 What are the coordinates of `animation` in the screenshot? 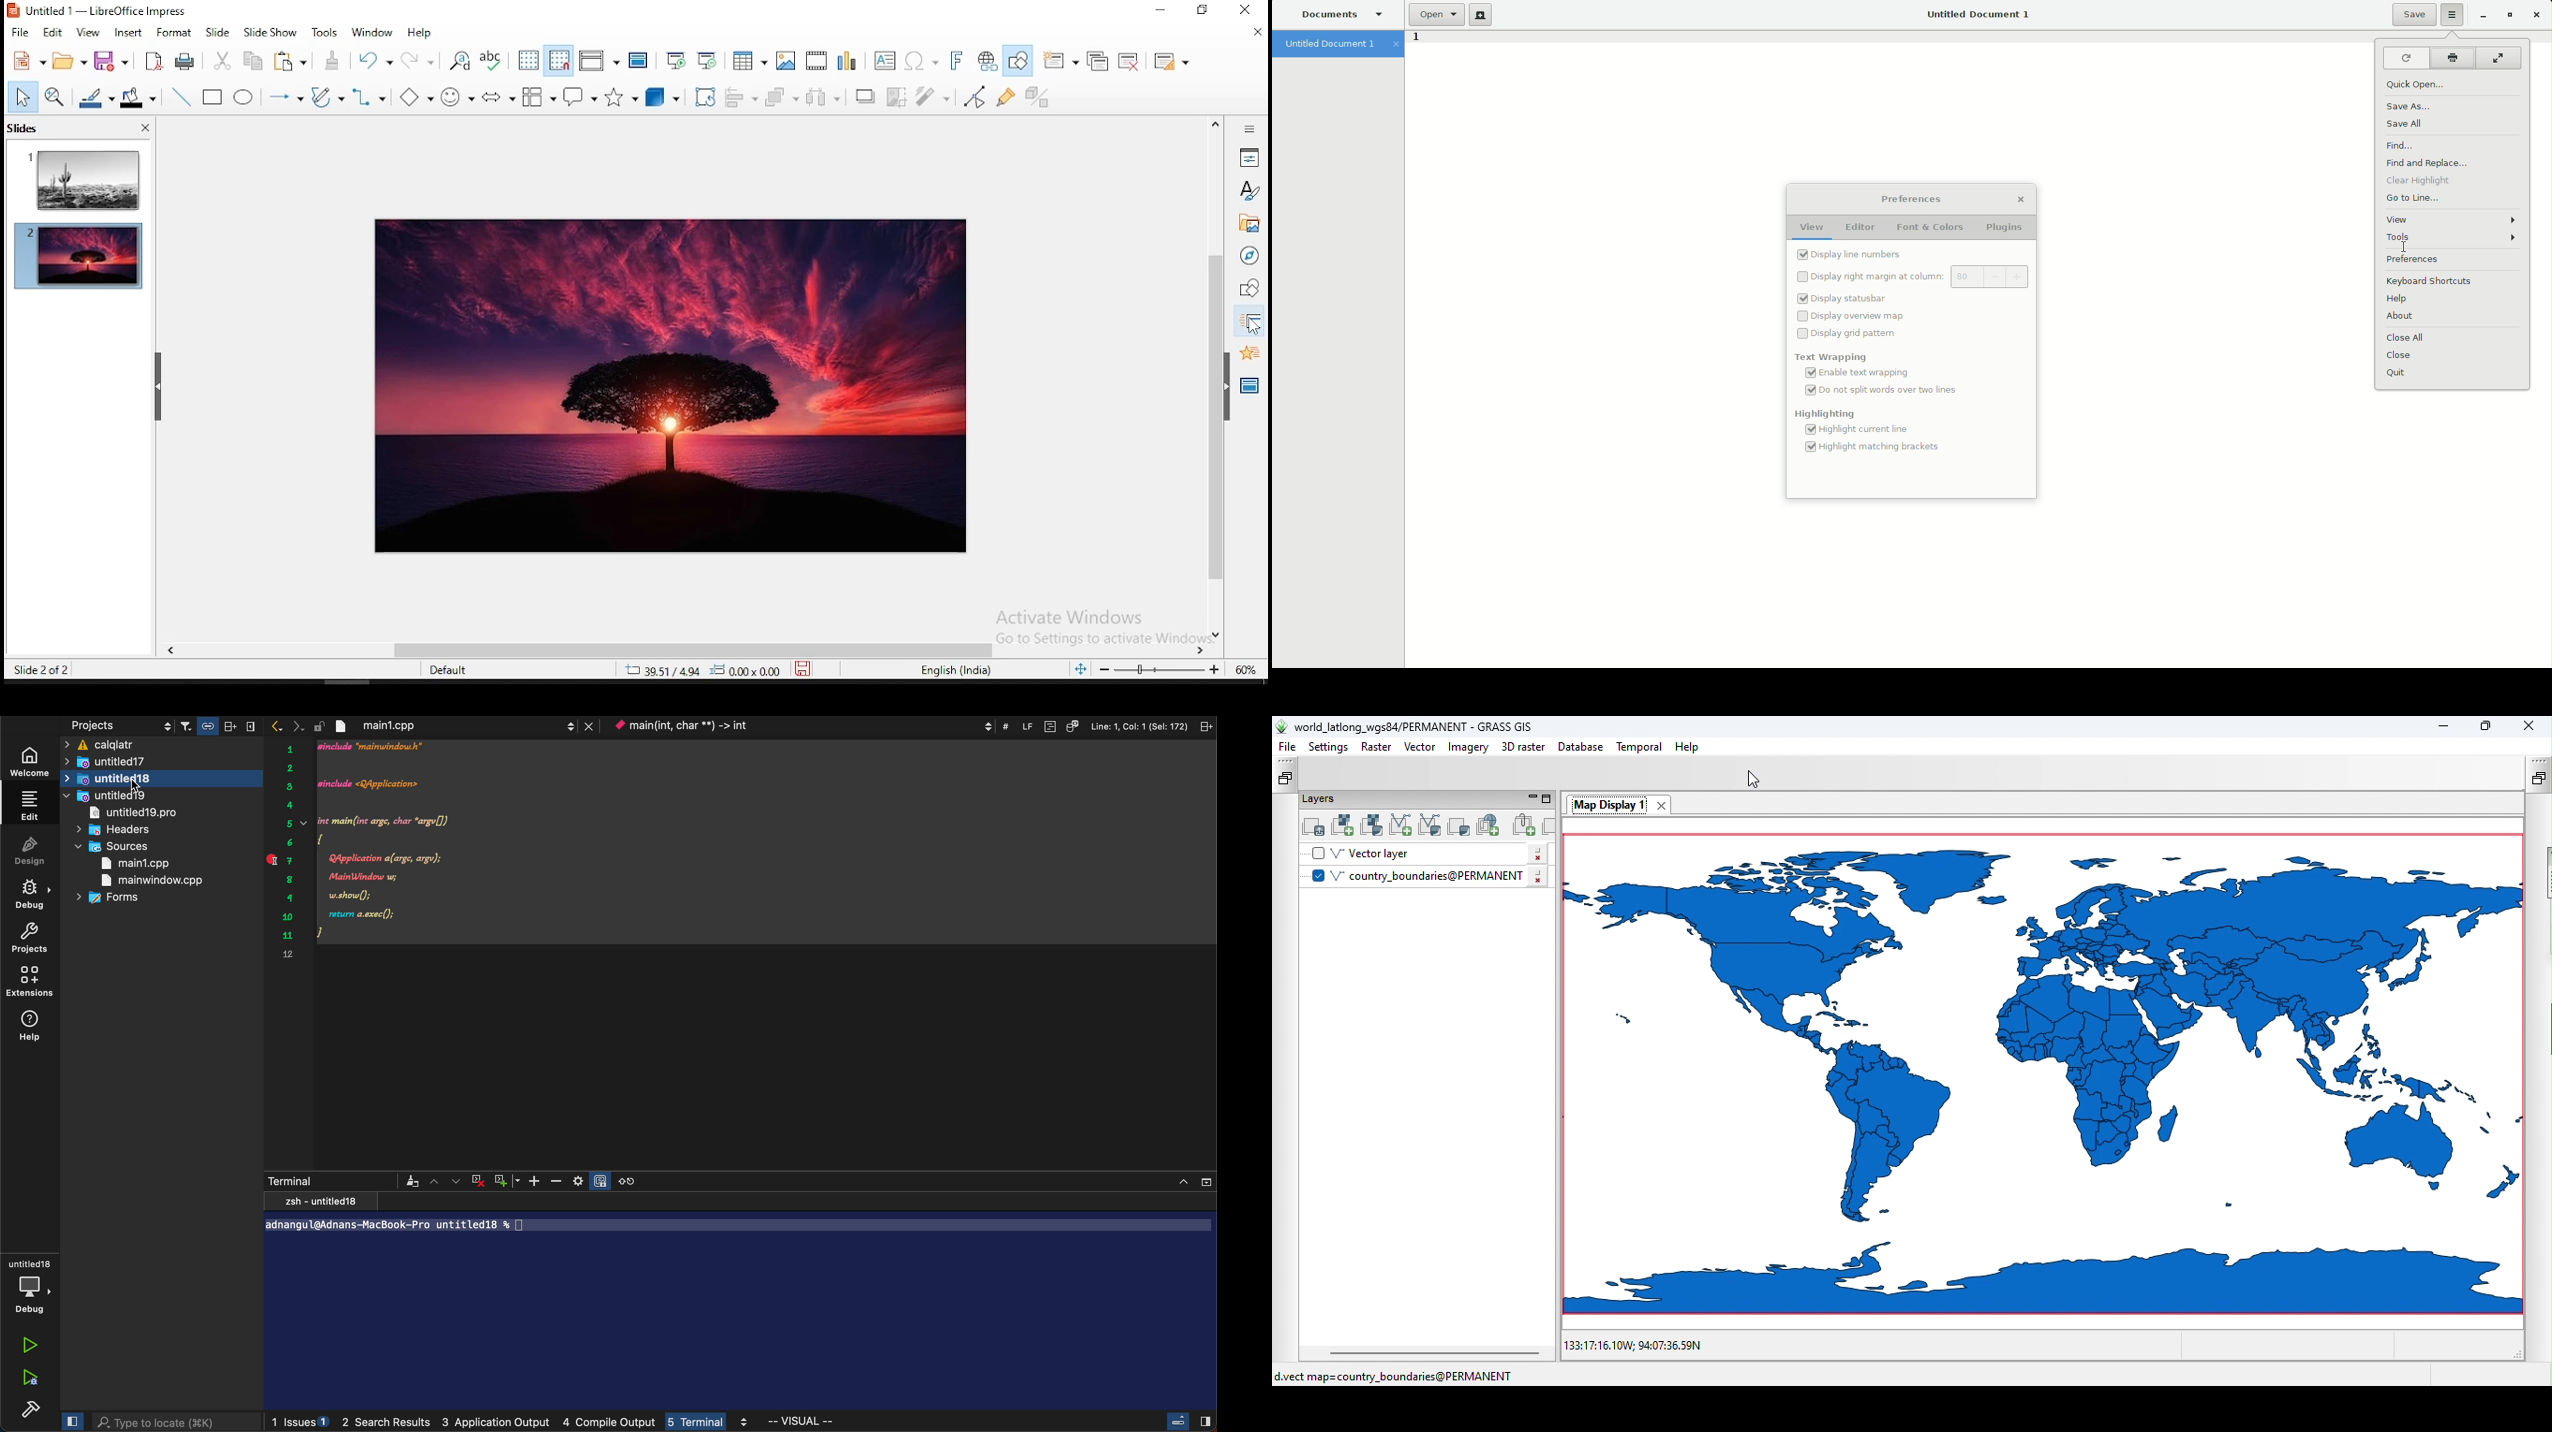 It's located at (1249, 351).